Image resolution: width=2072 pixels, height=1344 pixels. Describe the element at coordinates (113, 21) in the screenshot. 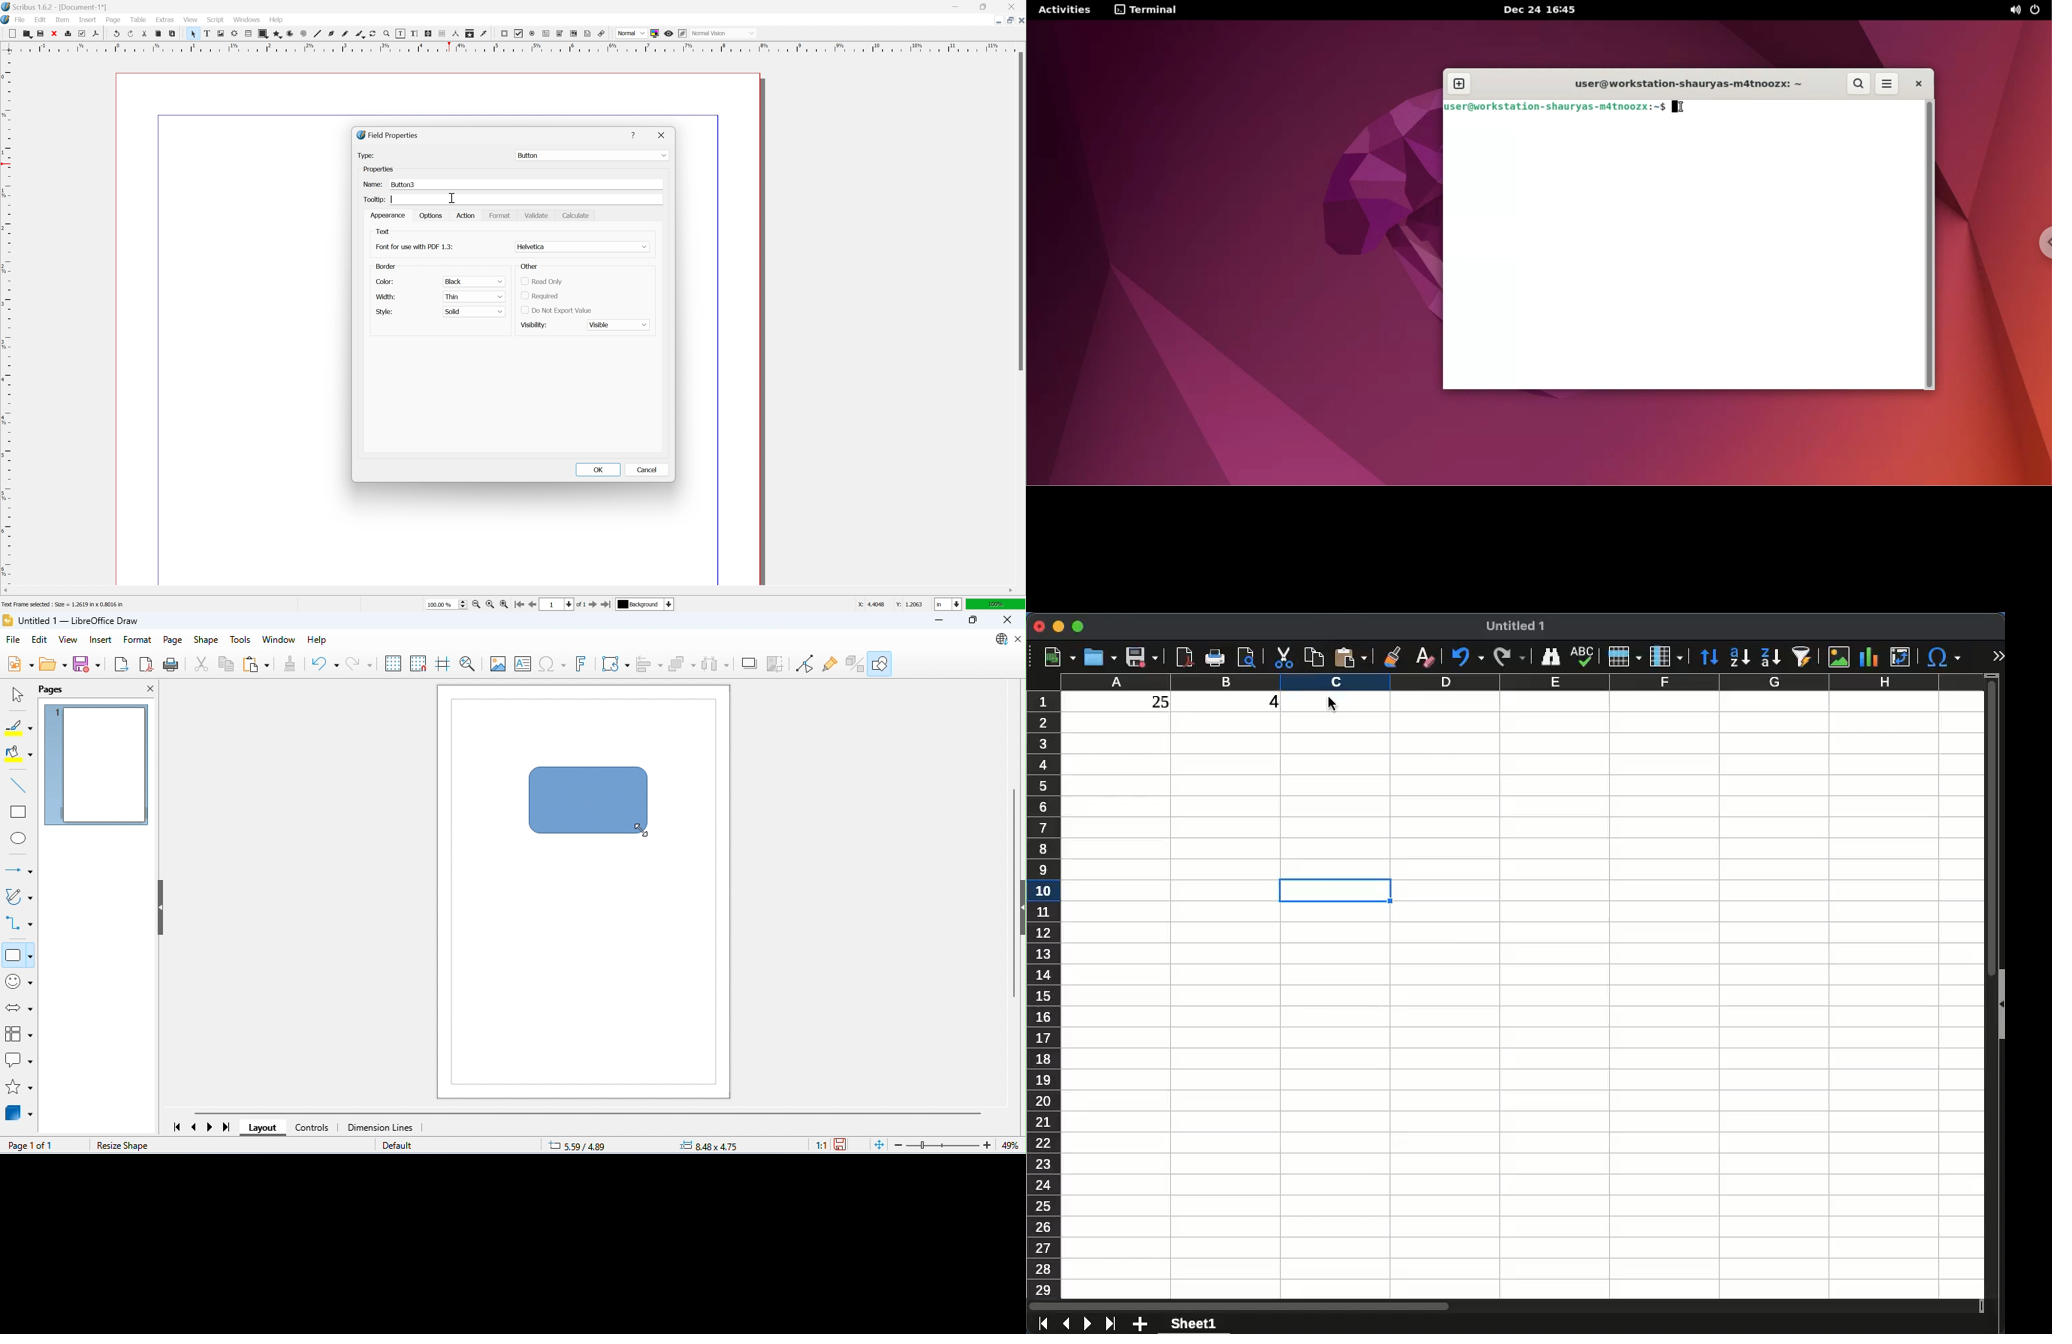

I see `page` at that location.